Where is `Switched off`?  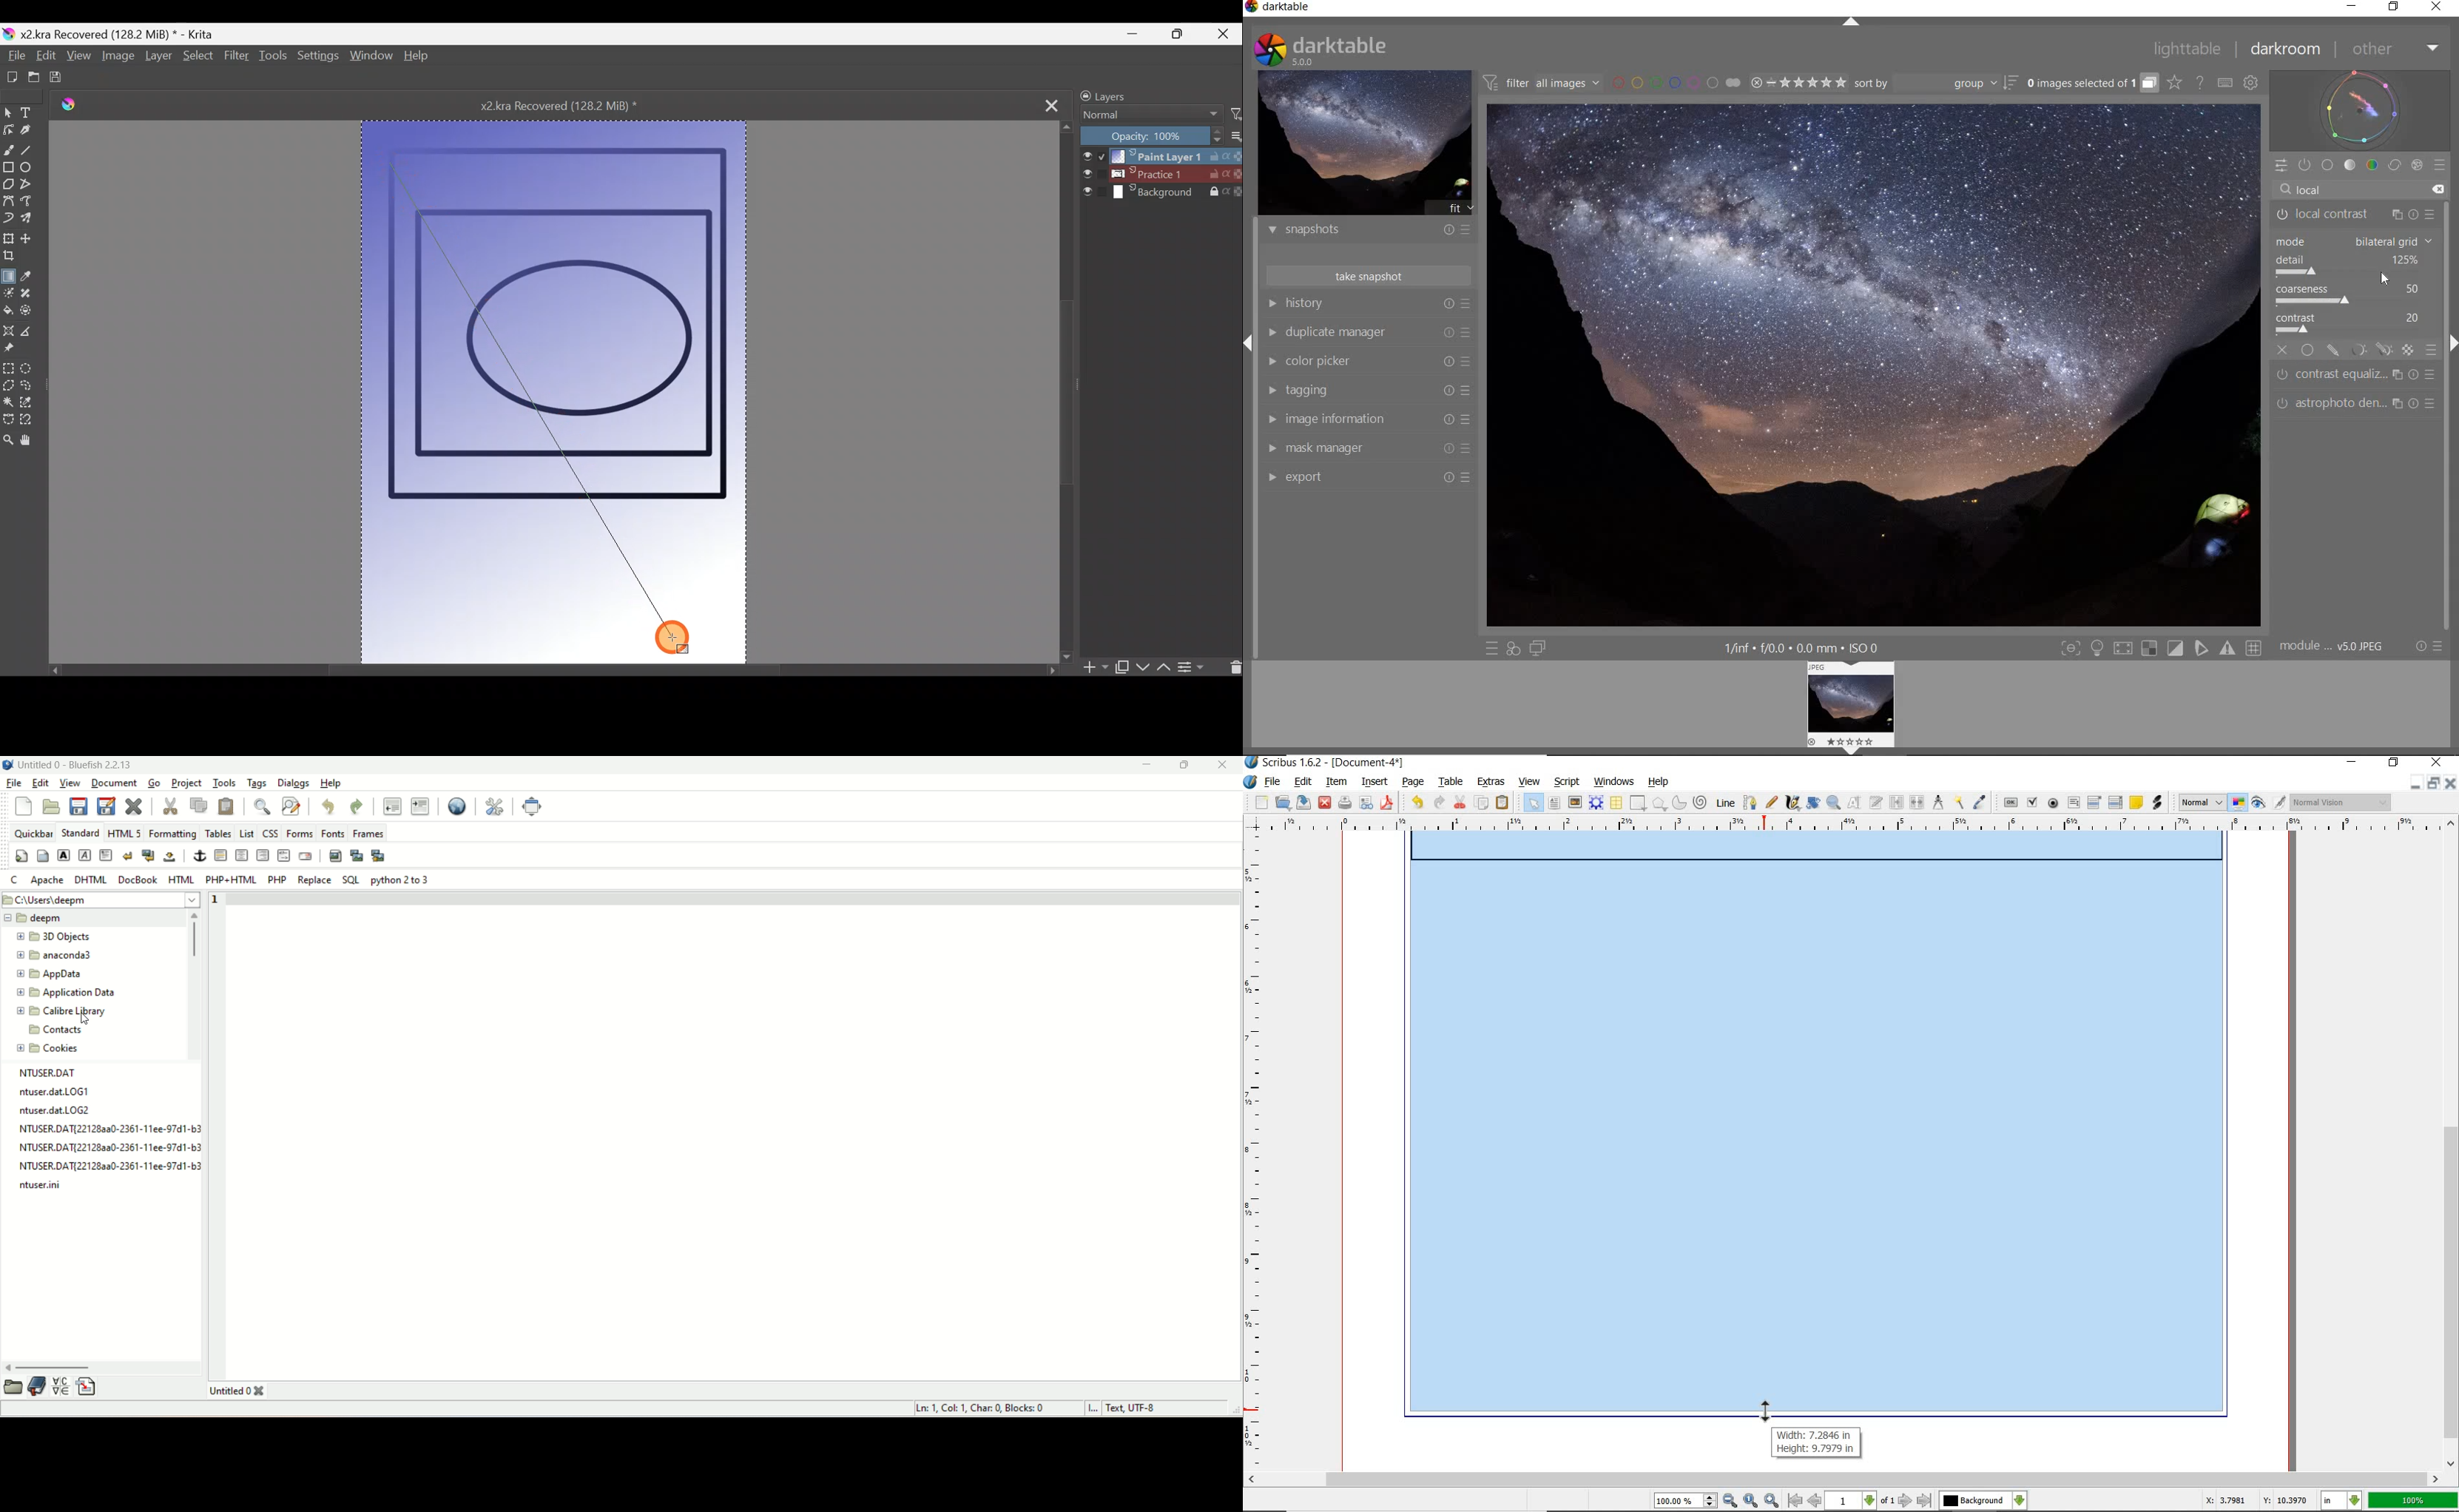 Switched off is located at coordinates (2278, 403).